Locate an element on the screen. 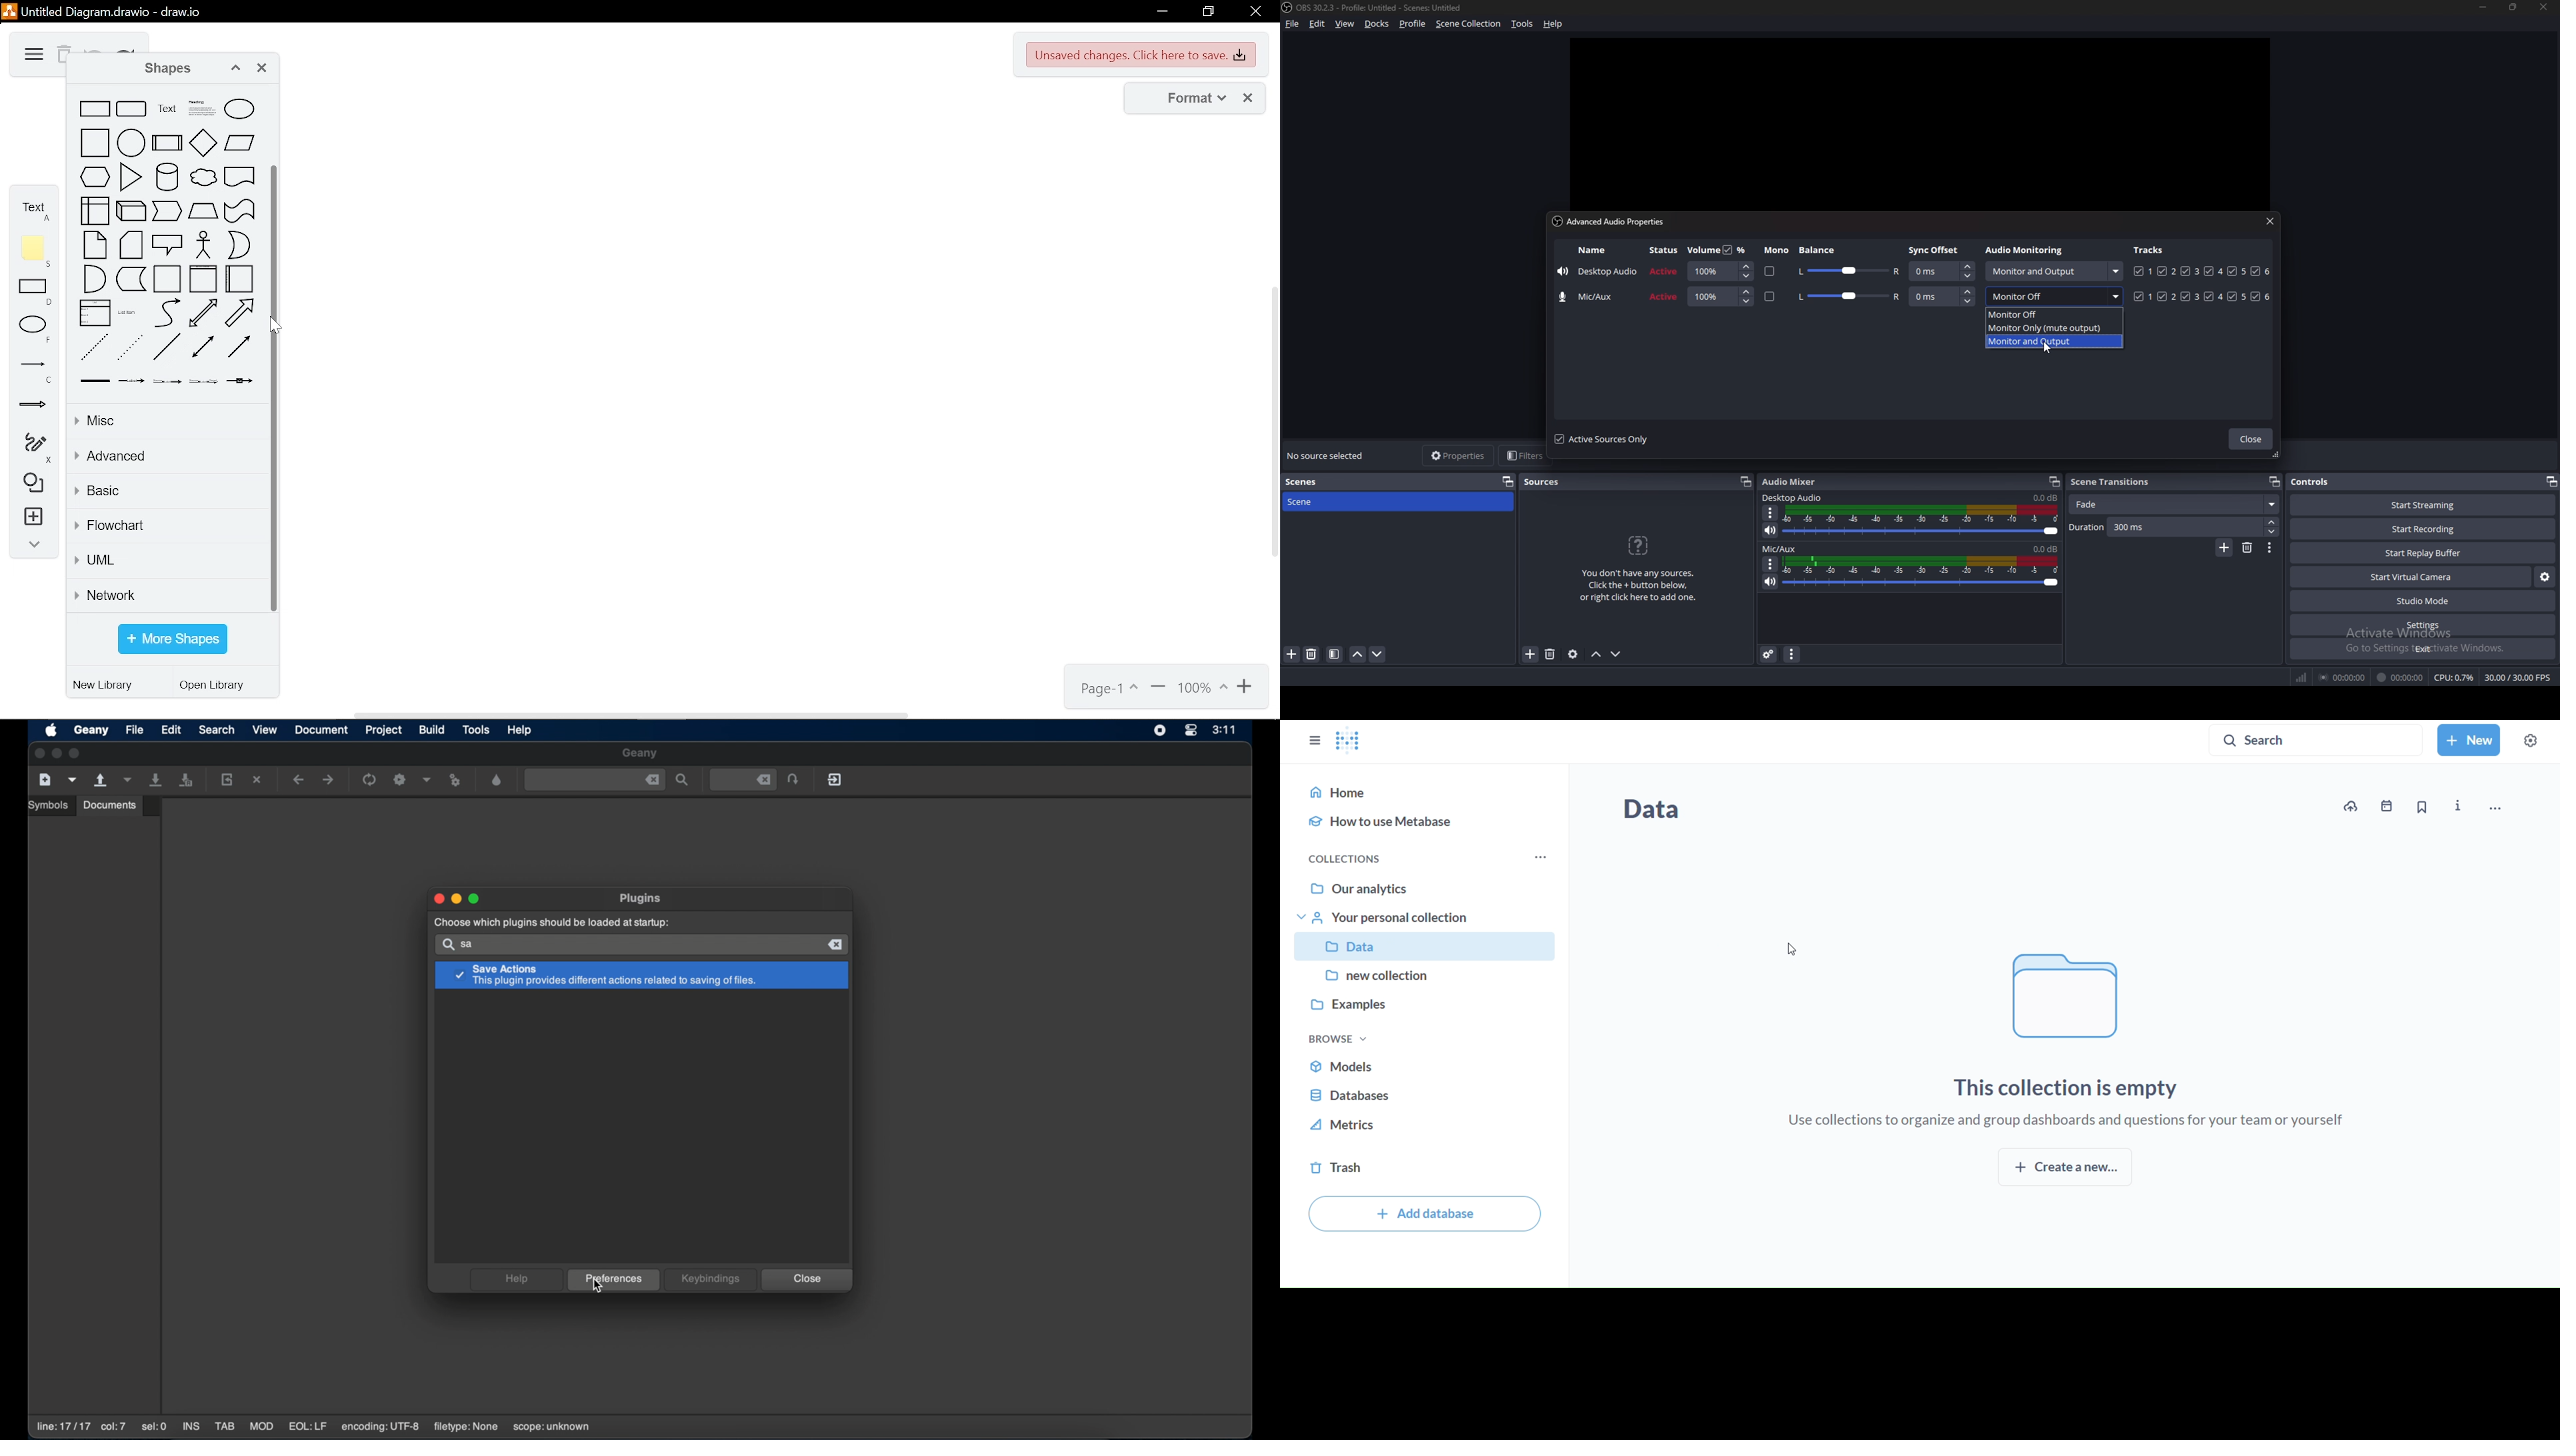 This screenshot has height=1456, width=2576. fade is located at coordinates (2175, 505).